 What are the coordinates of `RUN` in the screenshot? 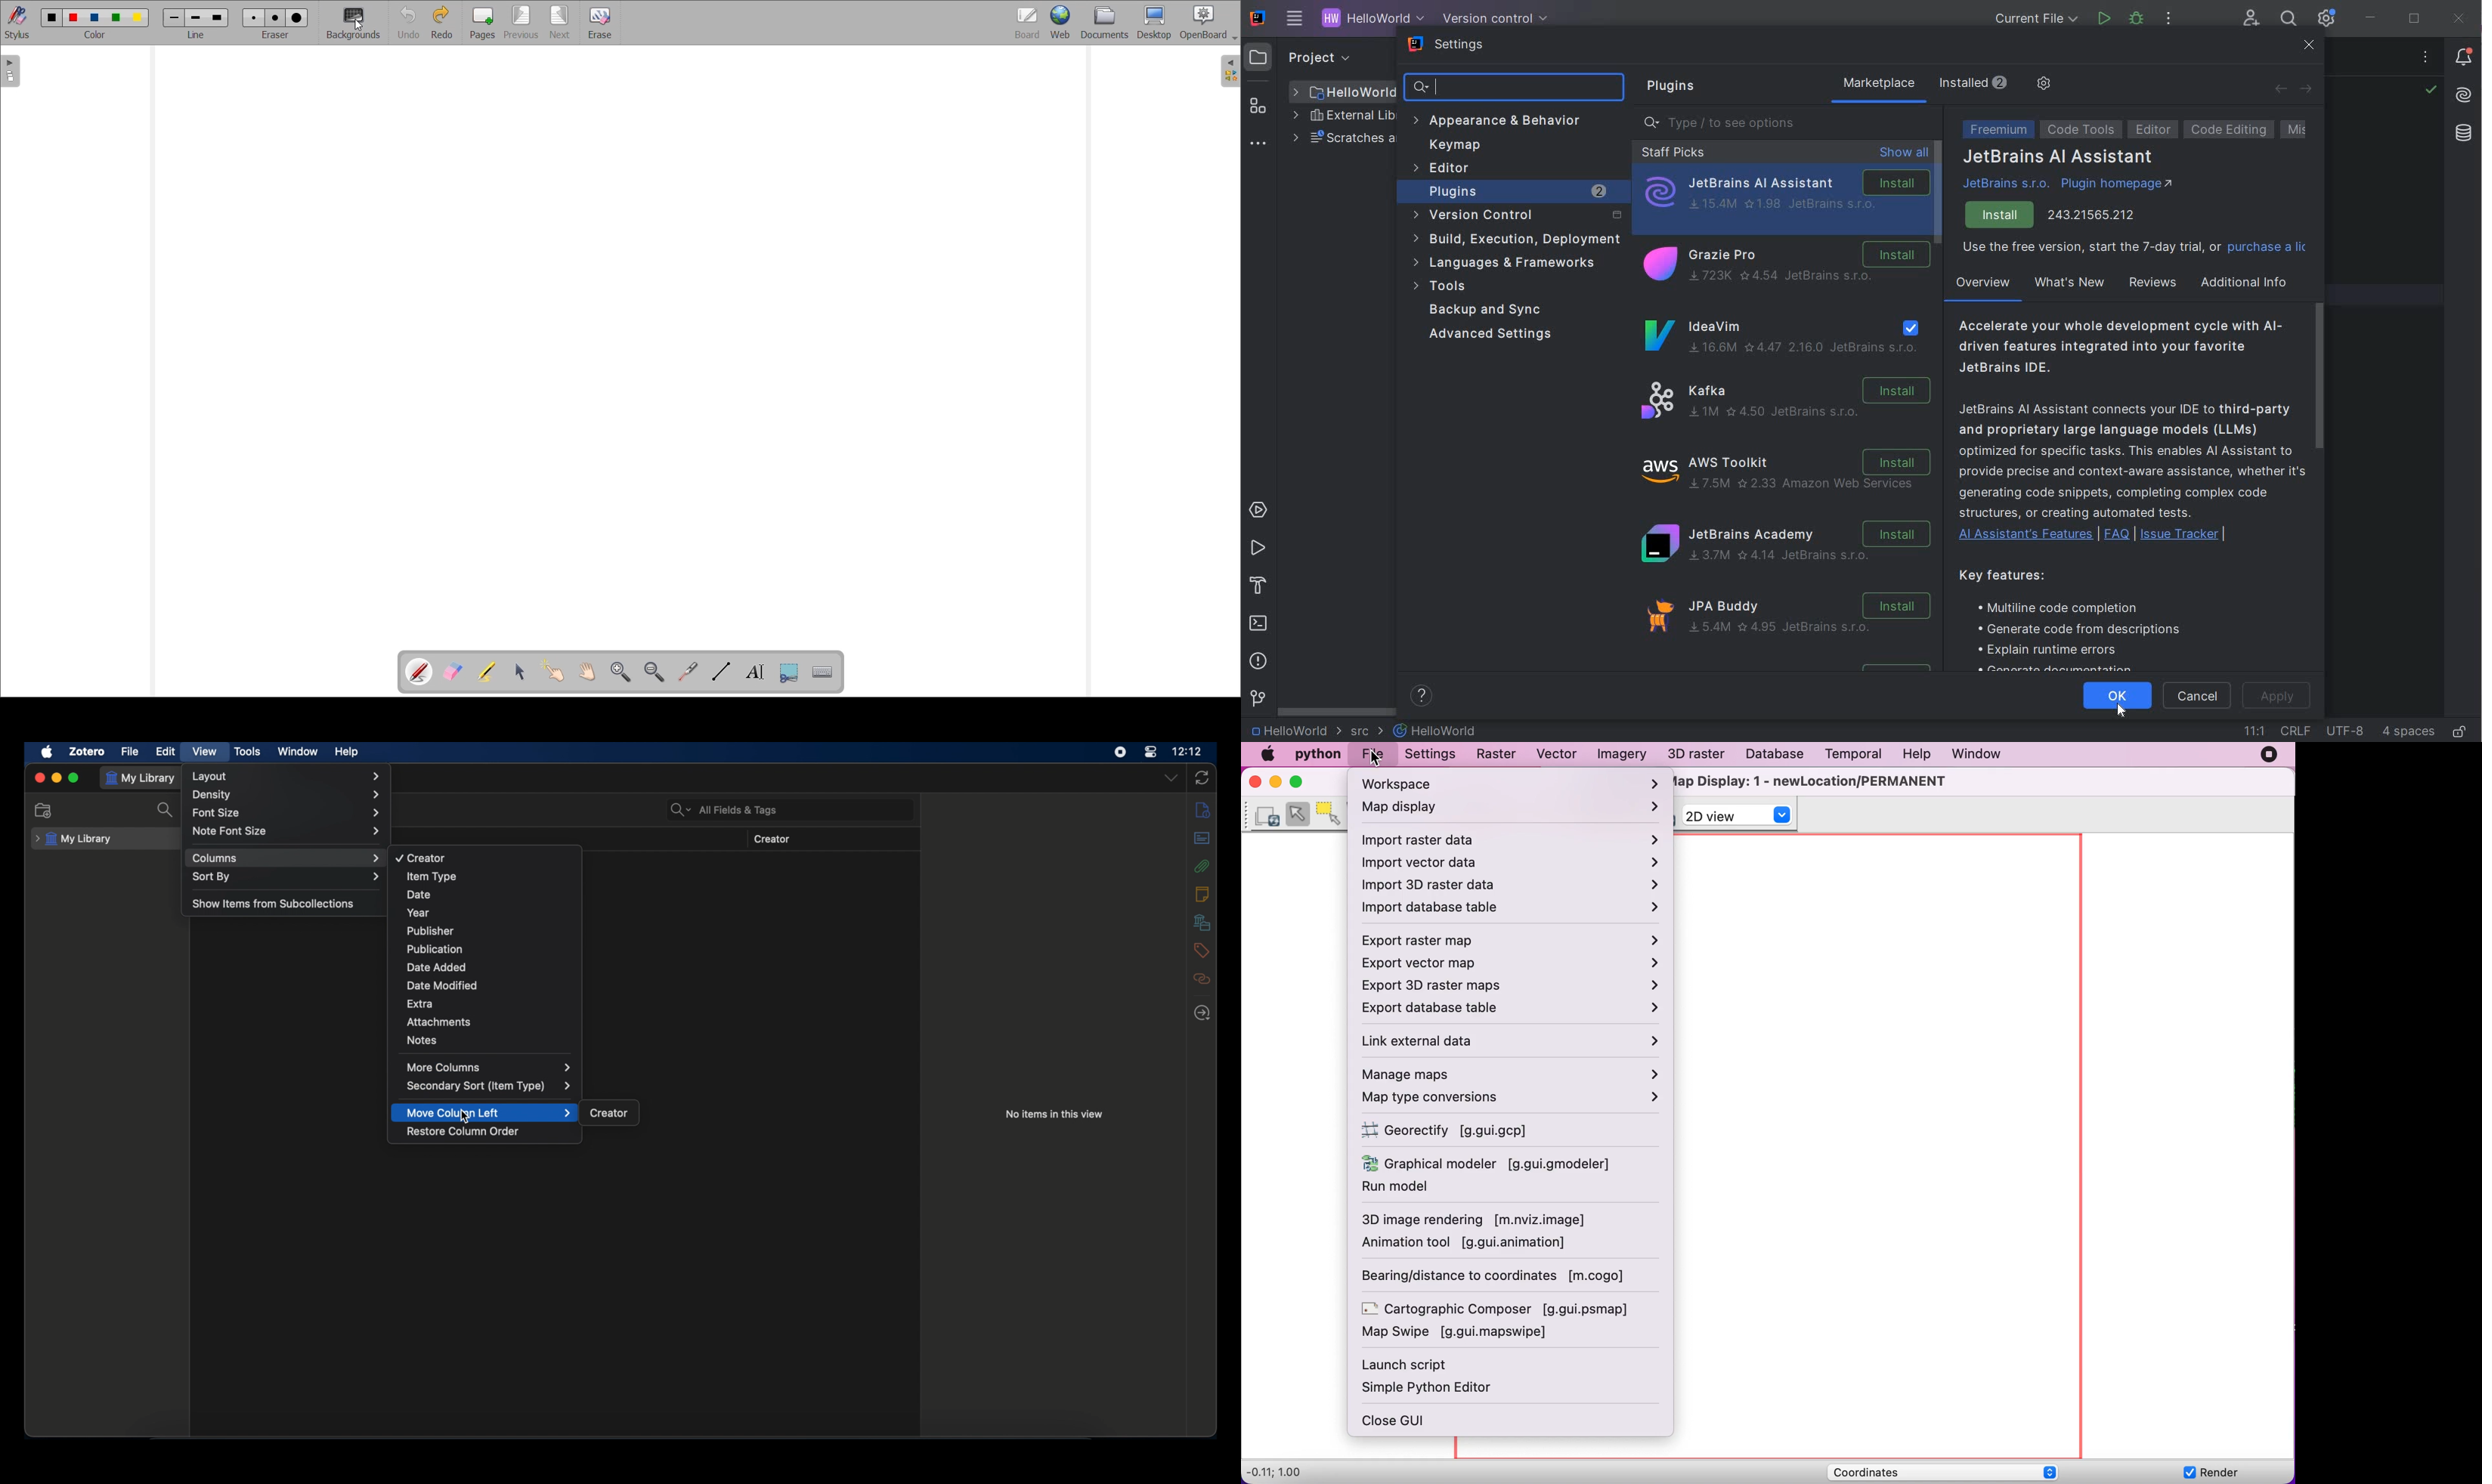 It's located at (2104, 19).